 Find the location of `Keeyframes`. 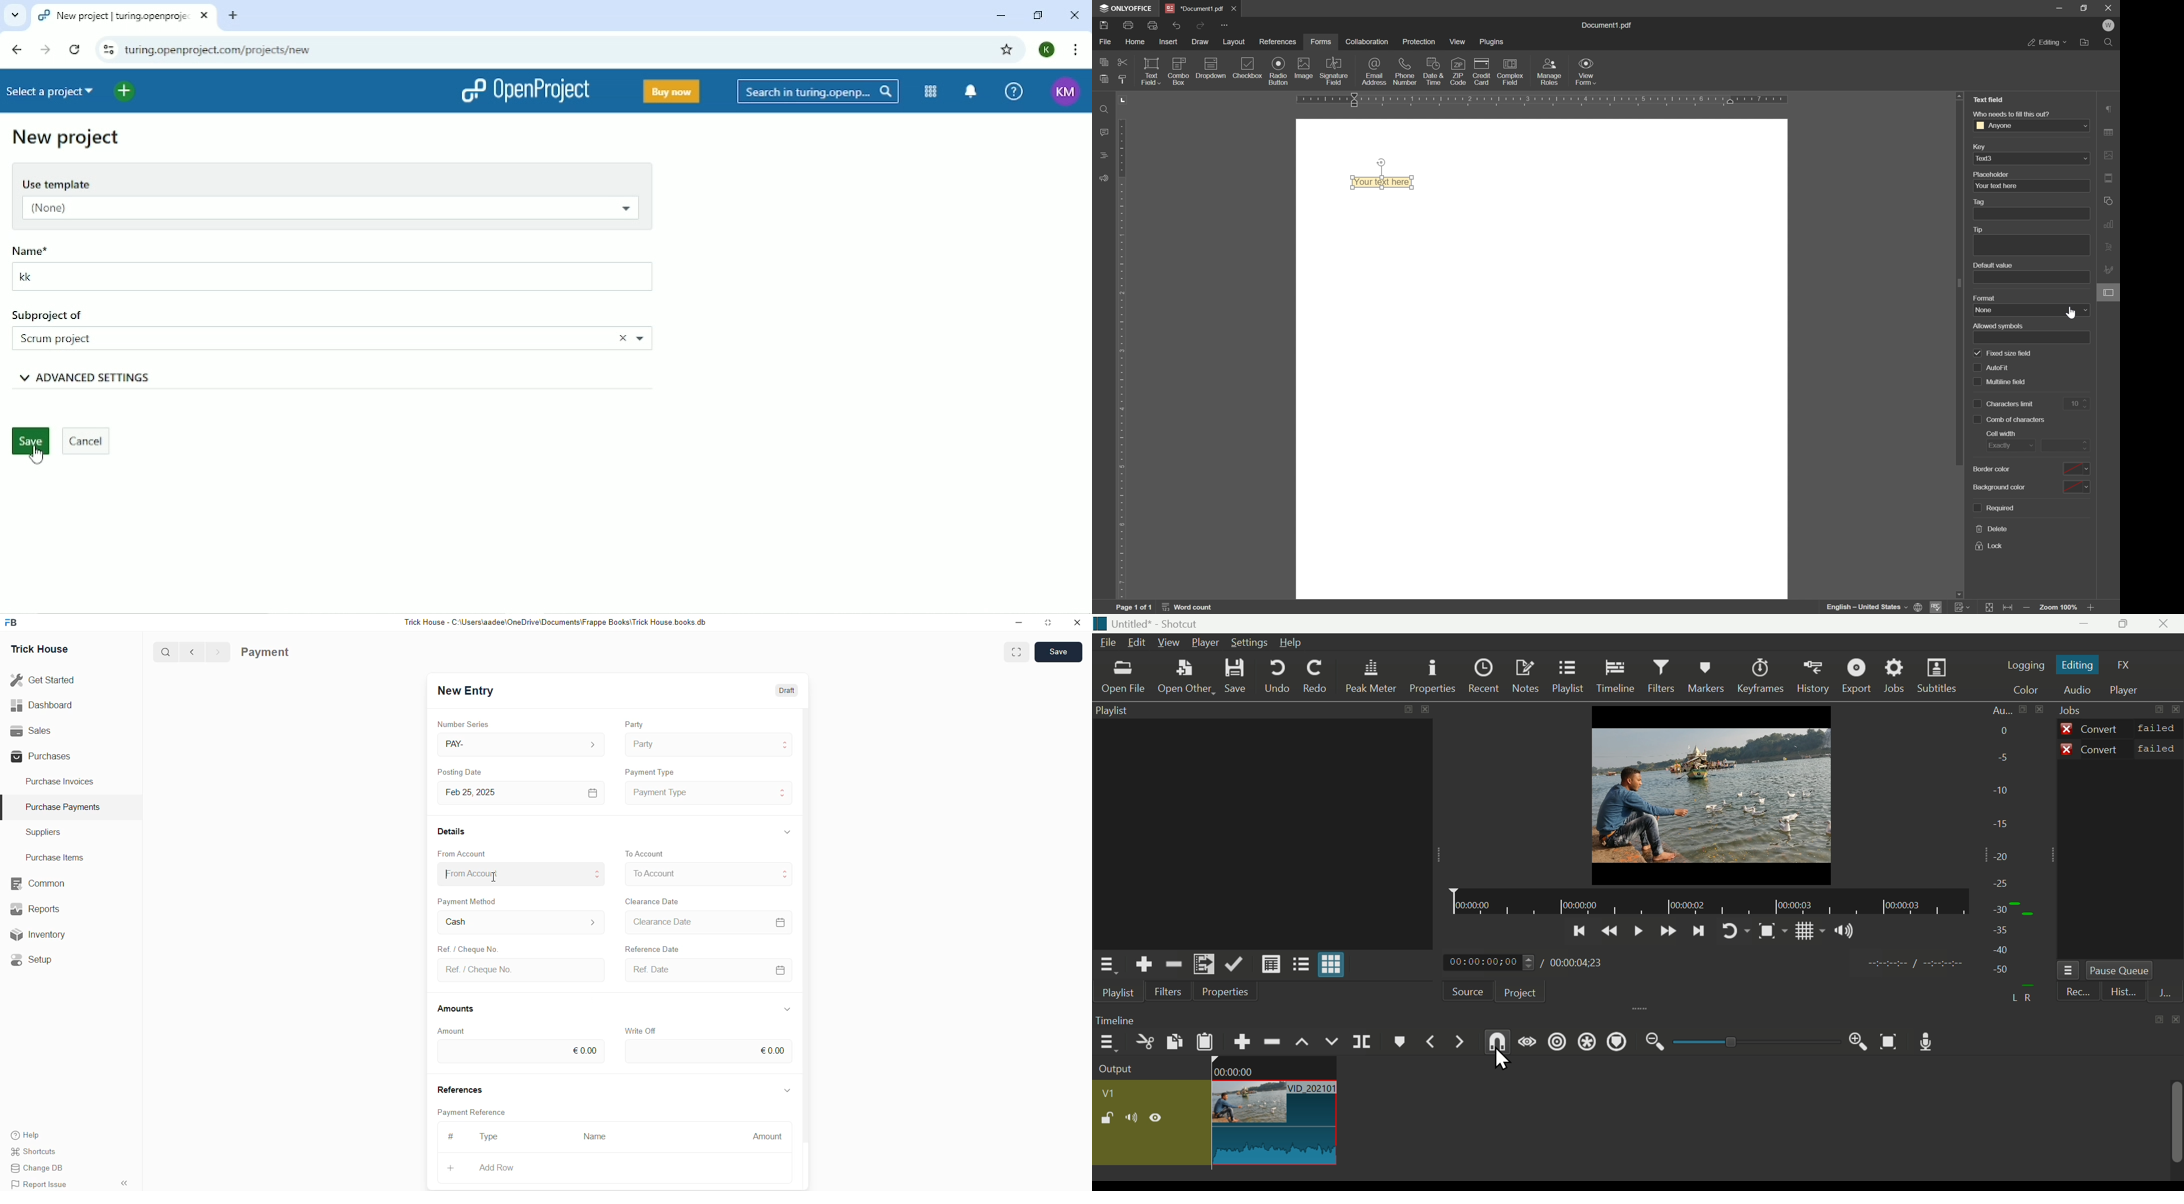

Keeyframes is located at coordinates (1763, 677).